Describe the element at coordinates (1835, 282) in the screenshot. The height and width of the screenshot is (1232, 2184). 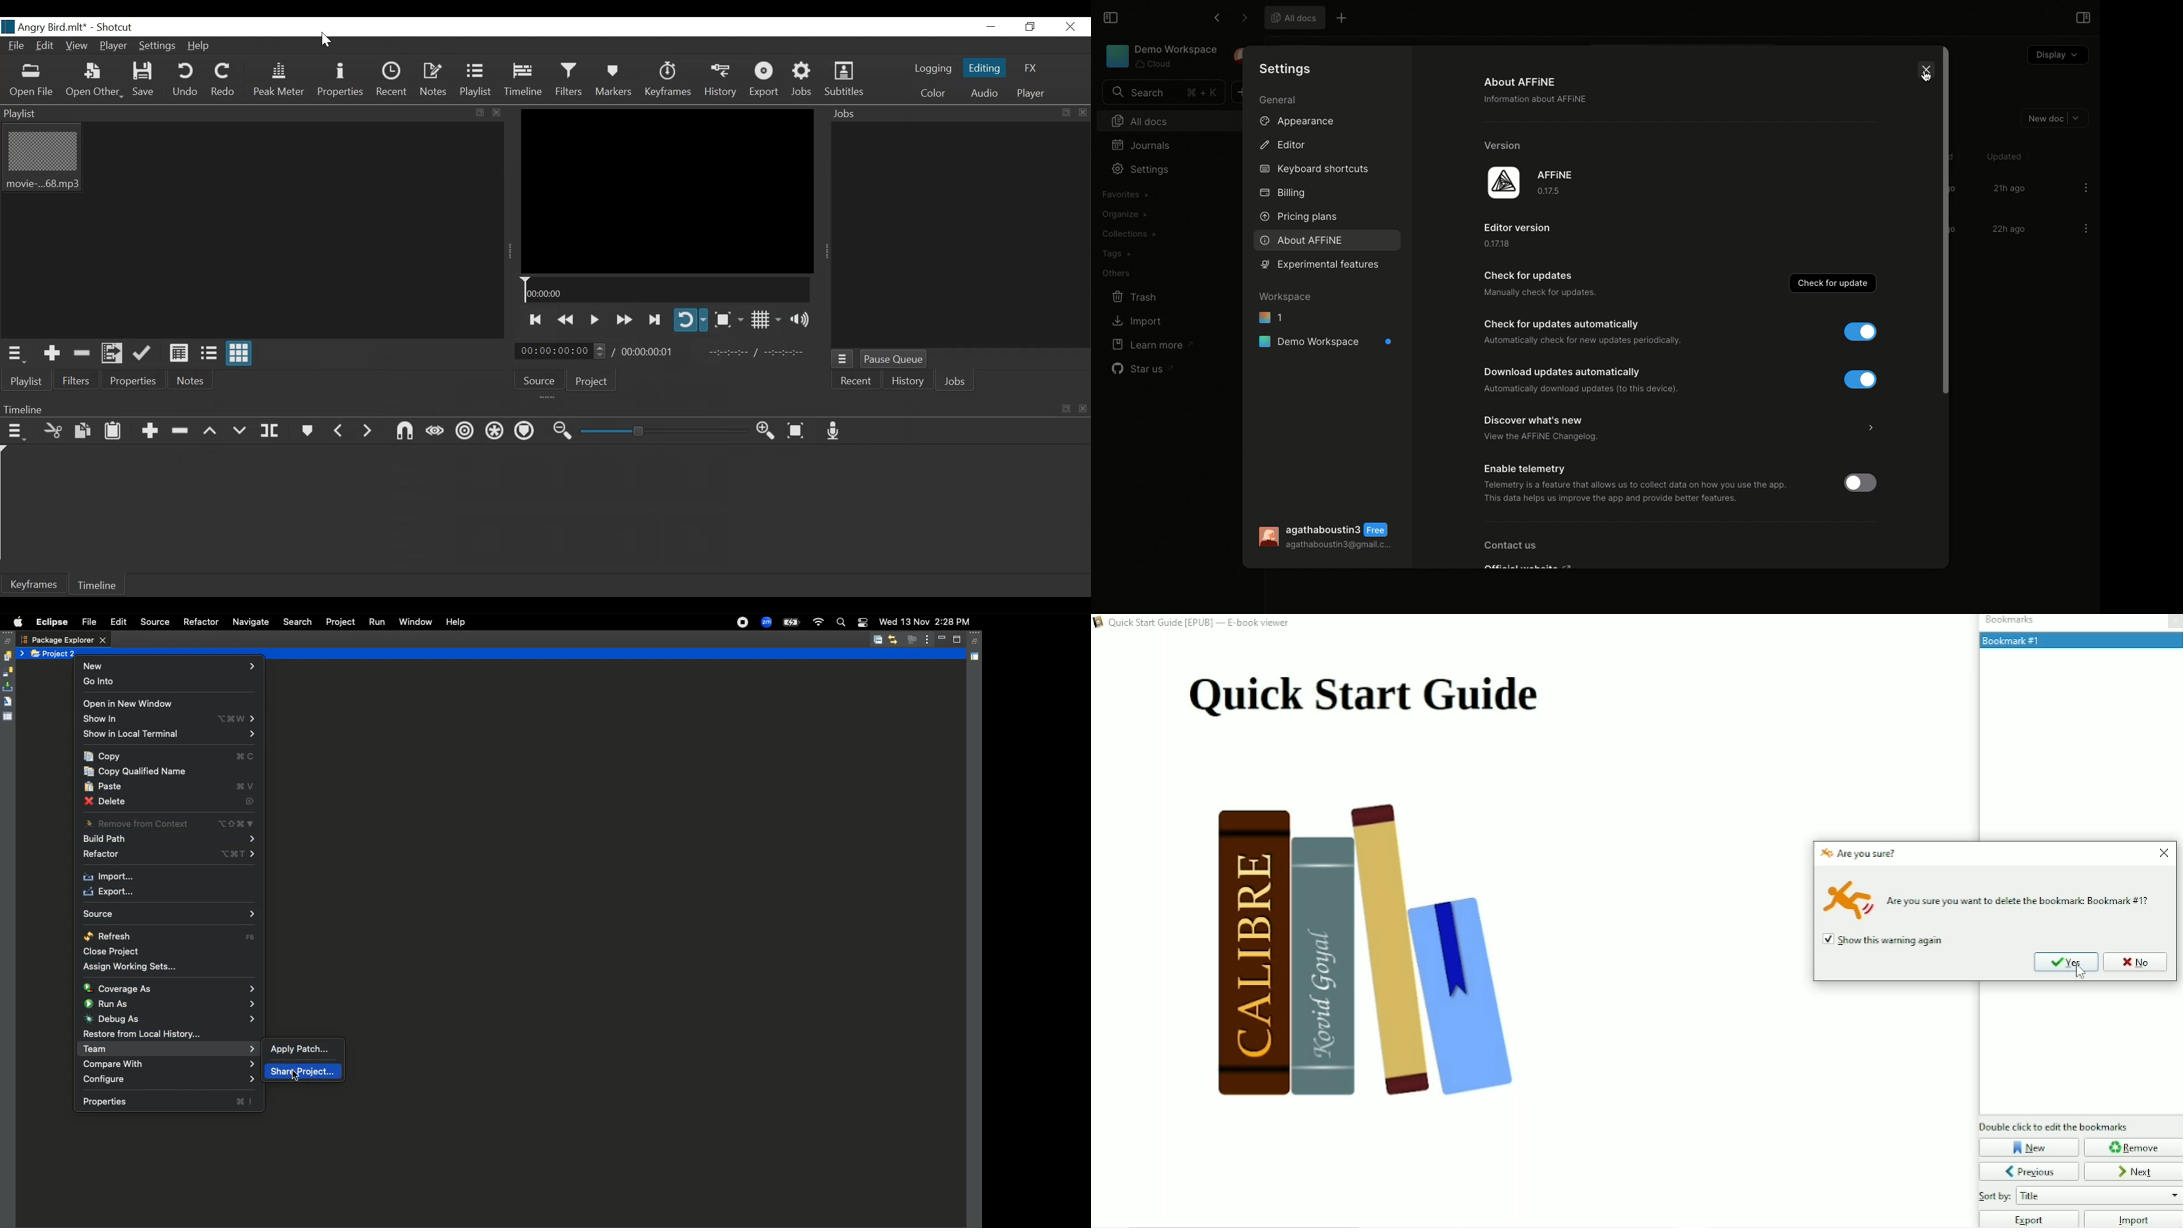
I see `Check for update` at that location.